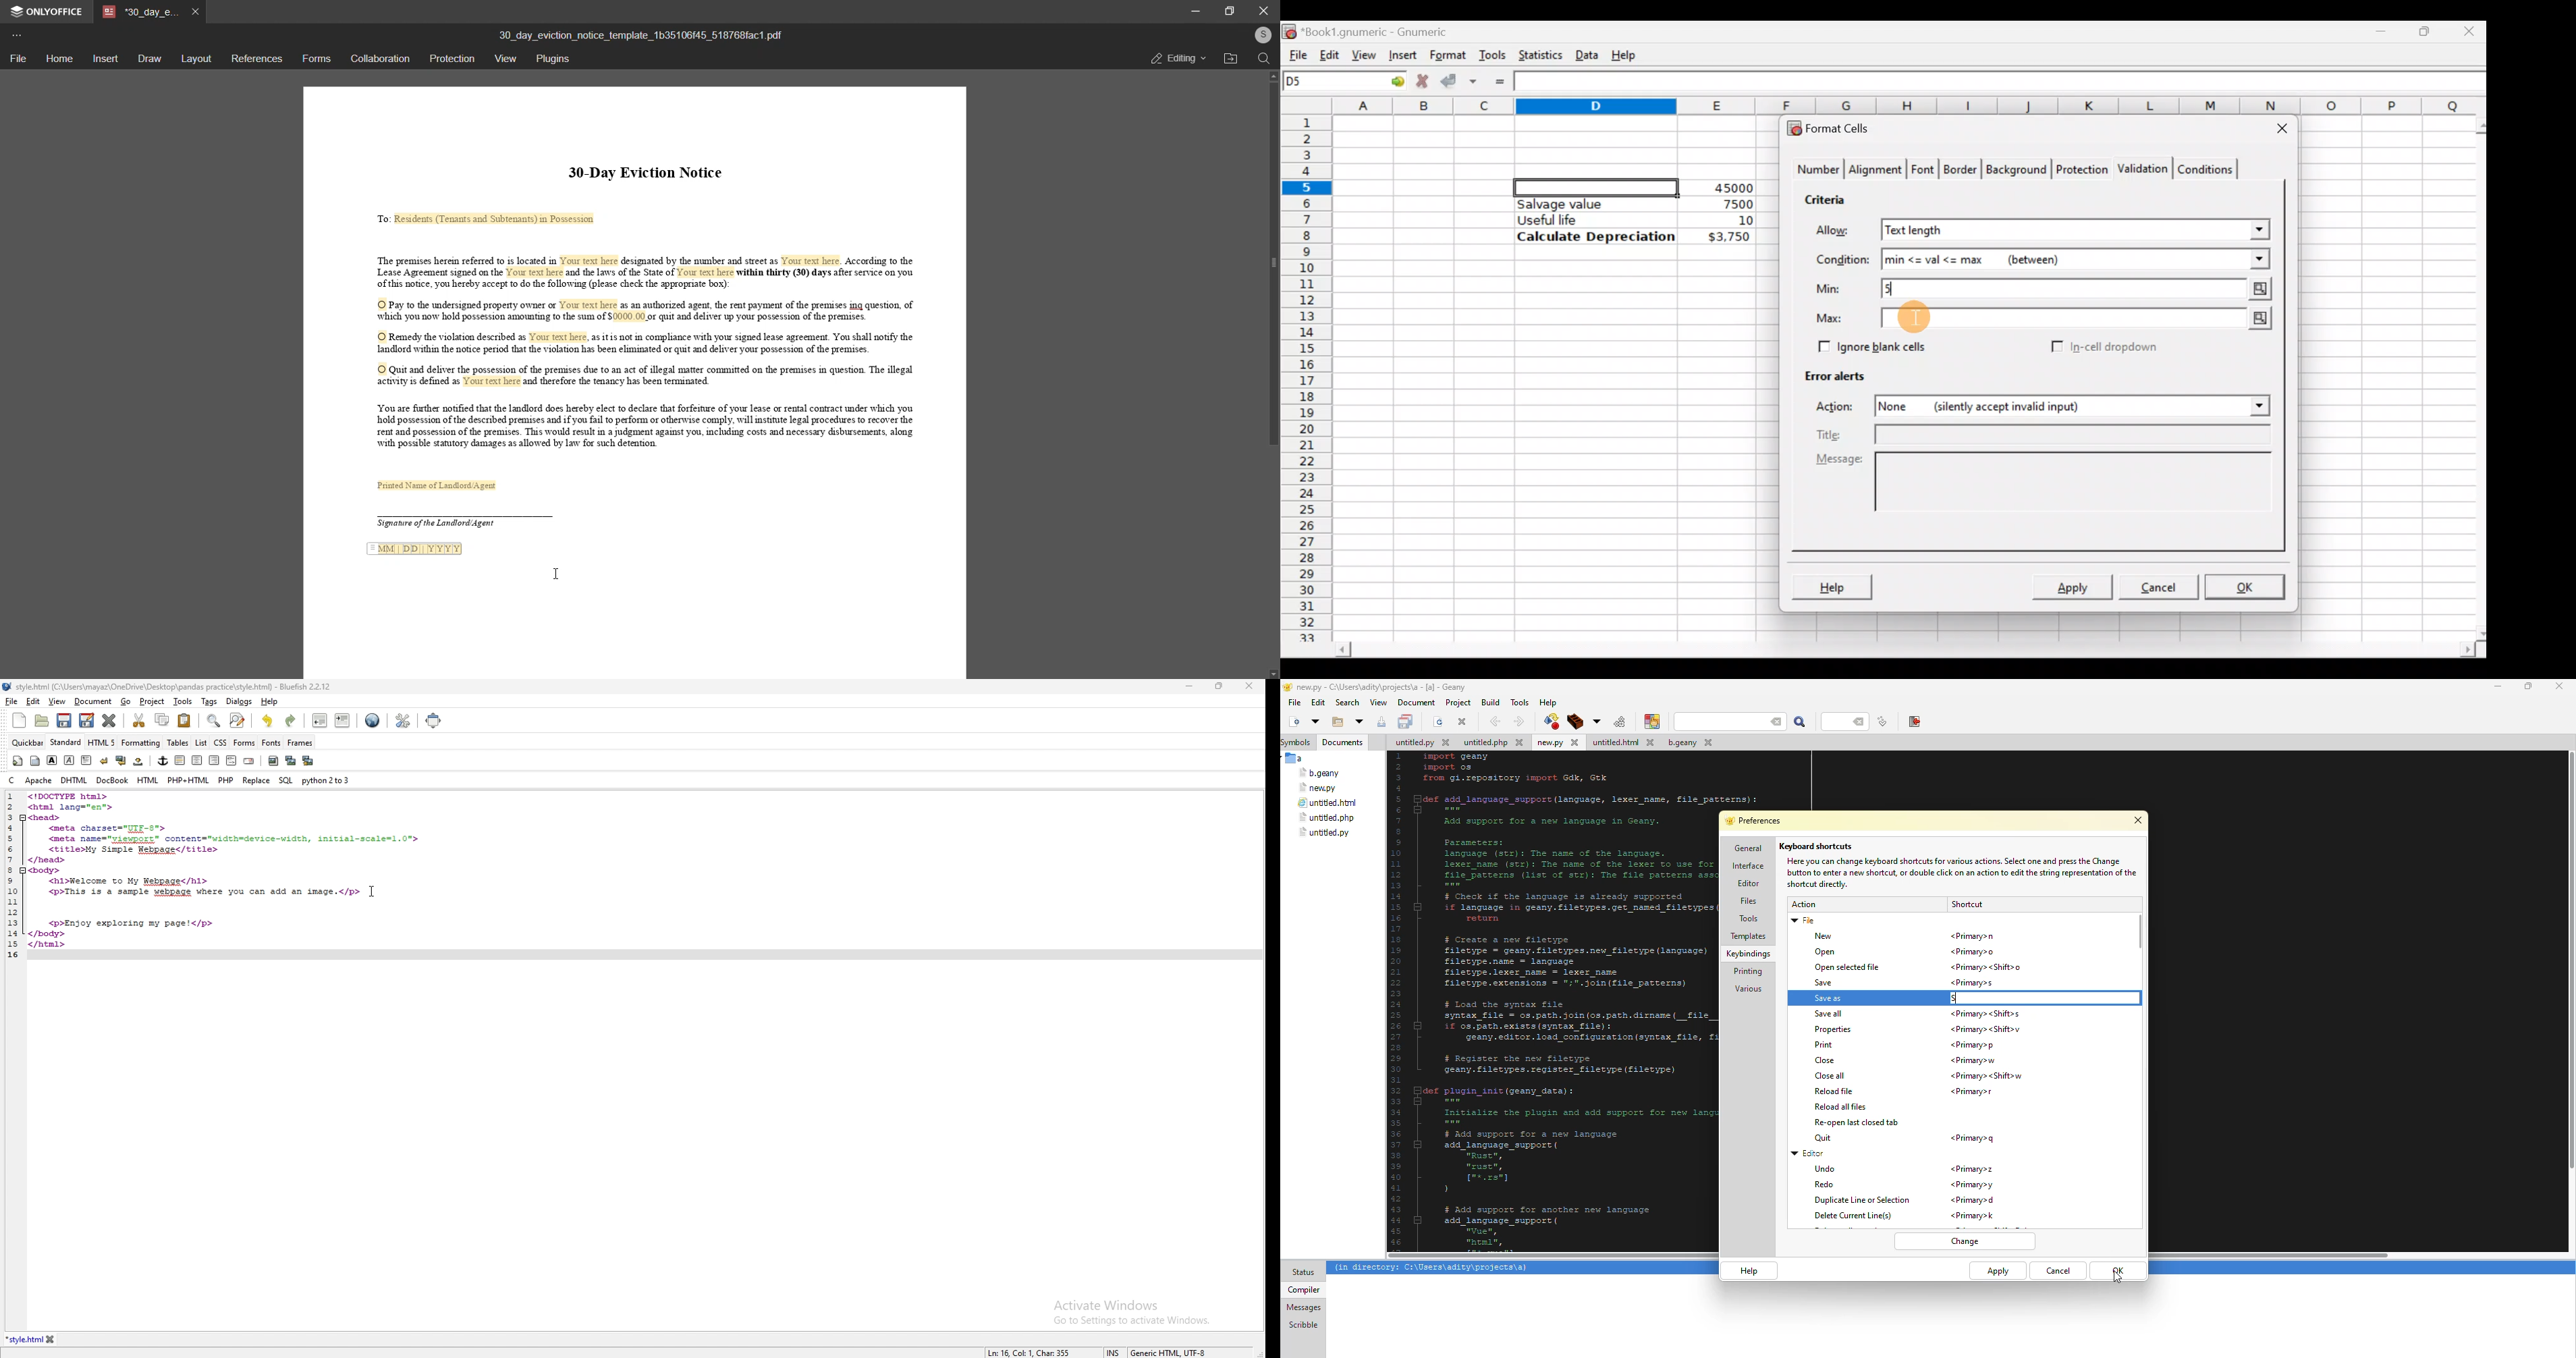 This screenshot has height=1372, width=2576. What do you see at coordinates (1493, 721) in the screenshot?
I see `back` at bounding box center [1493, 721].